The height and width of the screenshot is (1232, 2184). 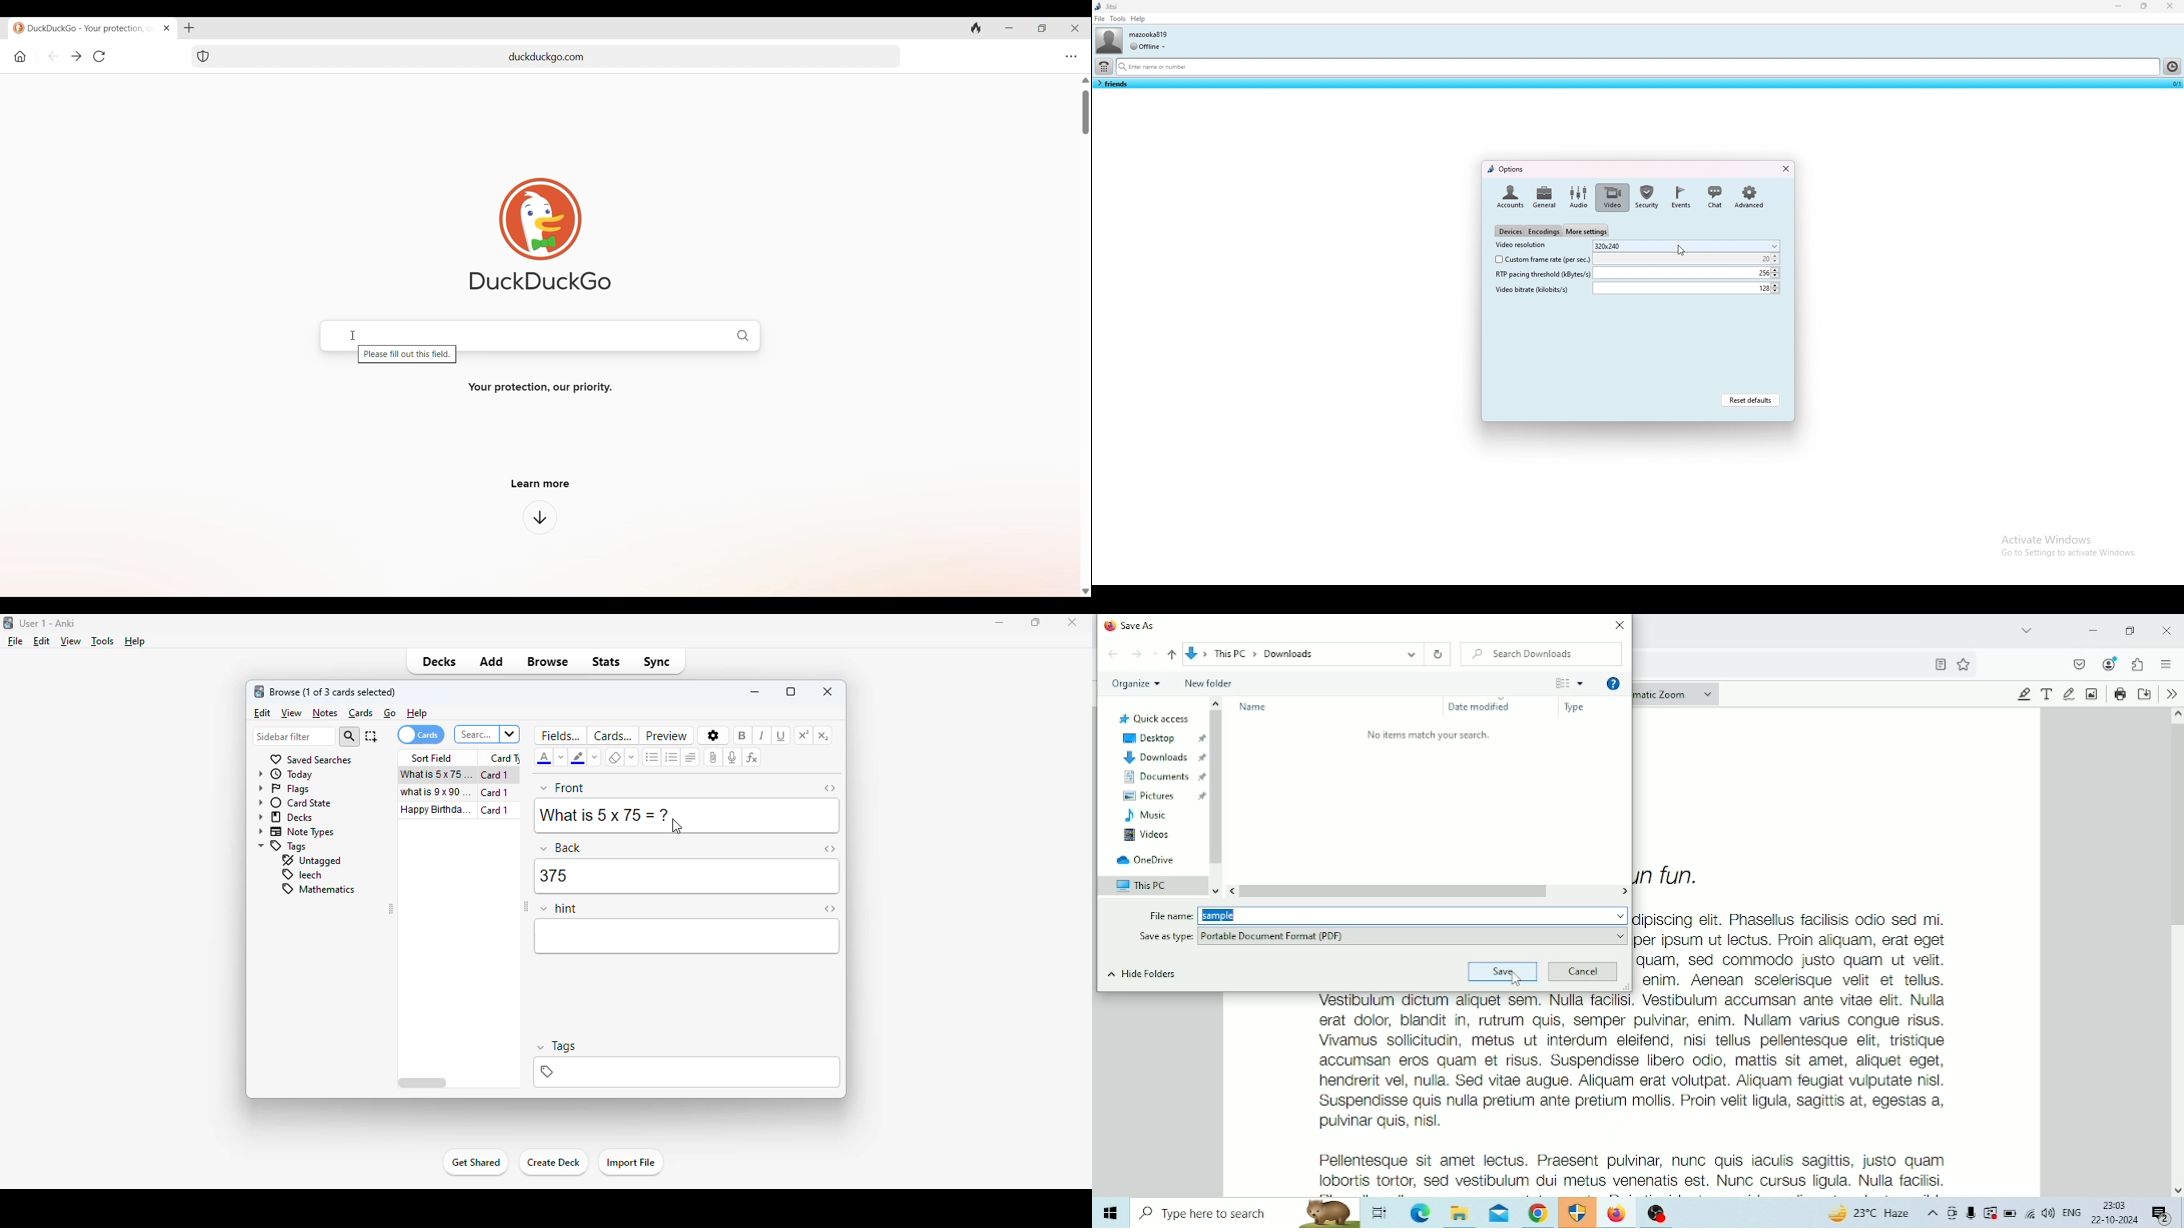 What do you see at coordinates (1148, 46) in the screenshot?
I see `user status` at bounding box center [1148, 46].